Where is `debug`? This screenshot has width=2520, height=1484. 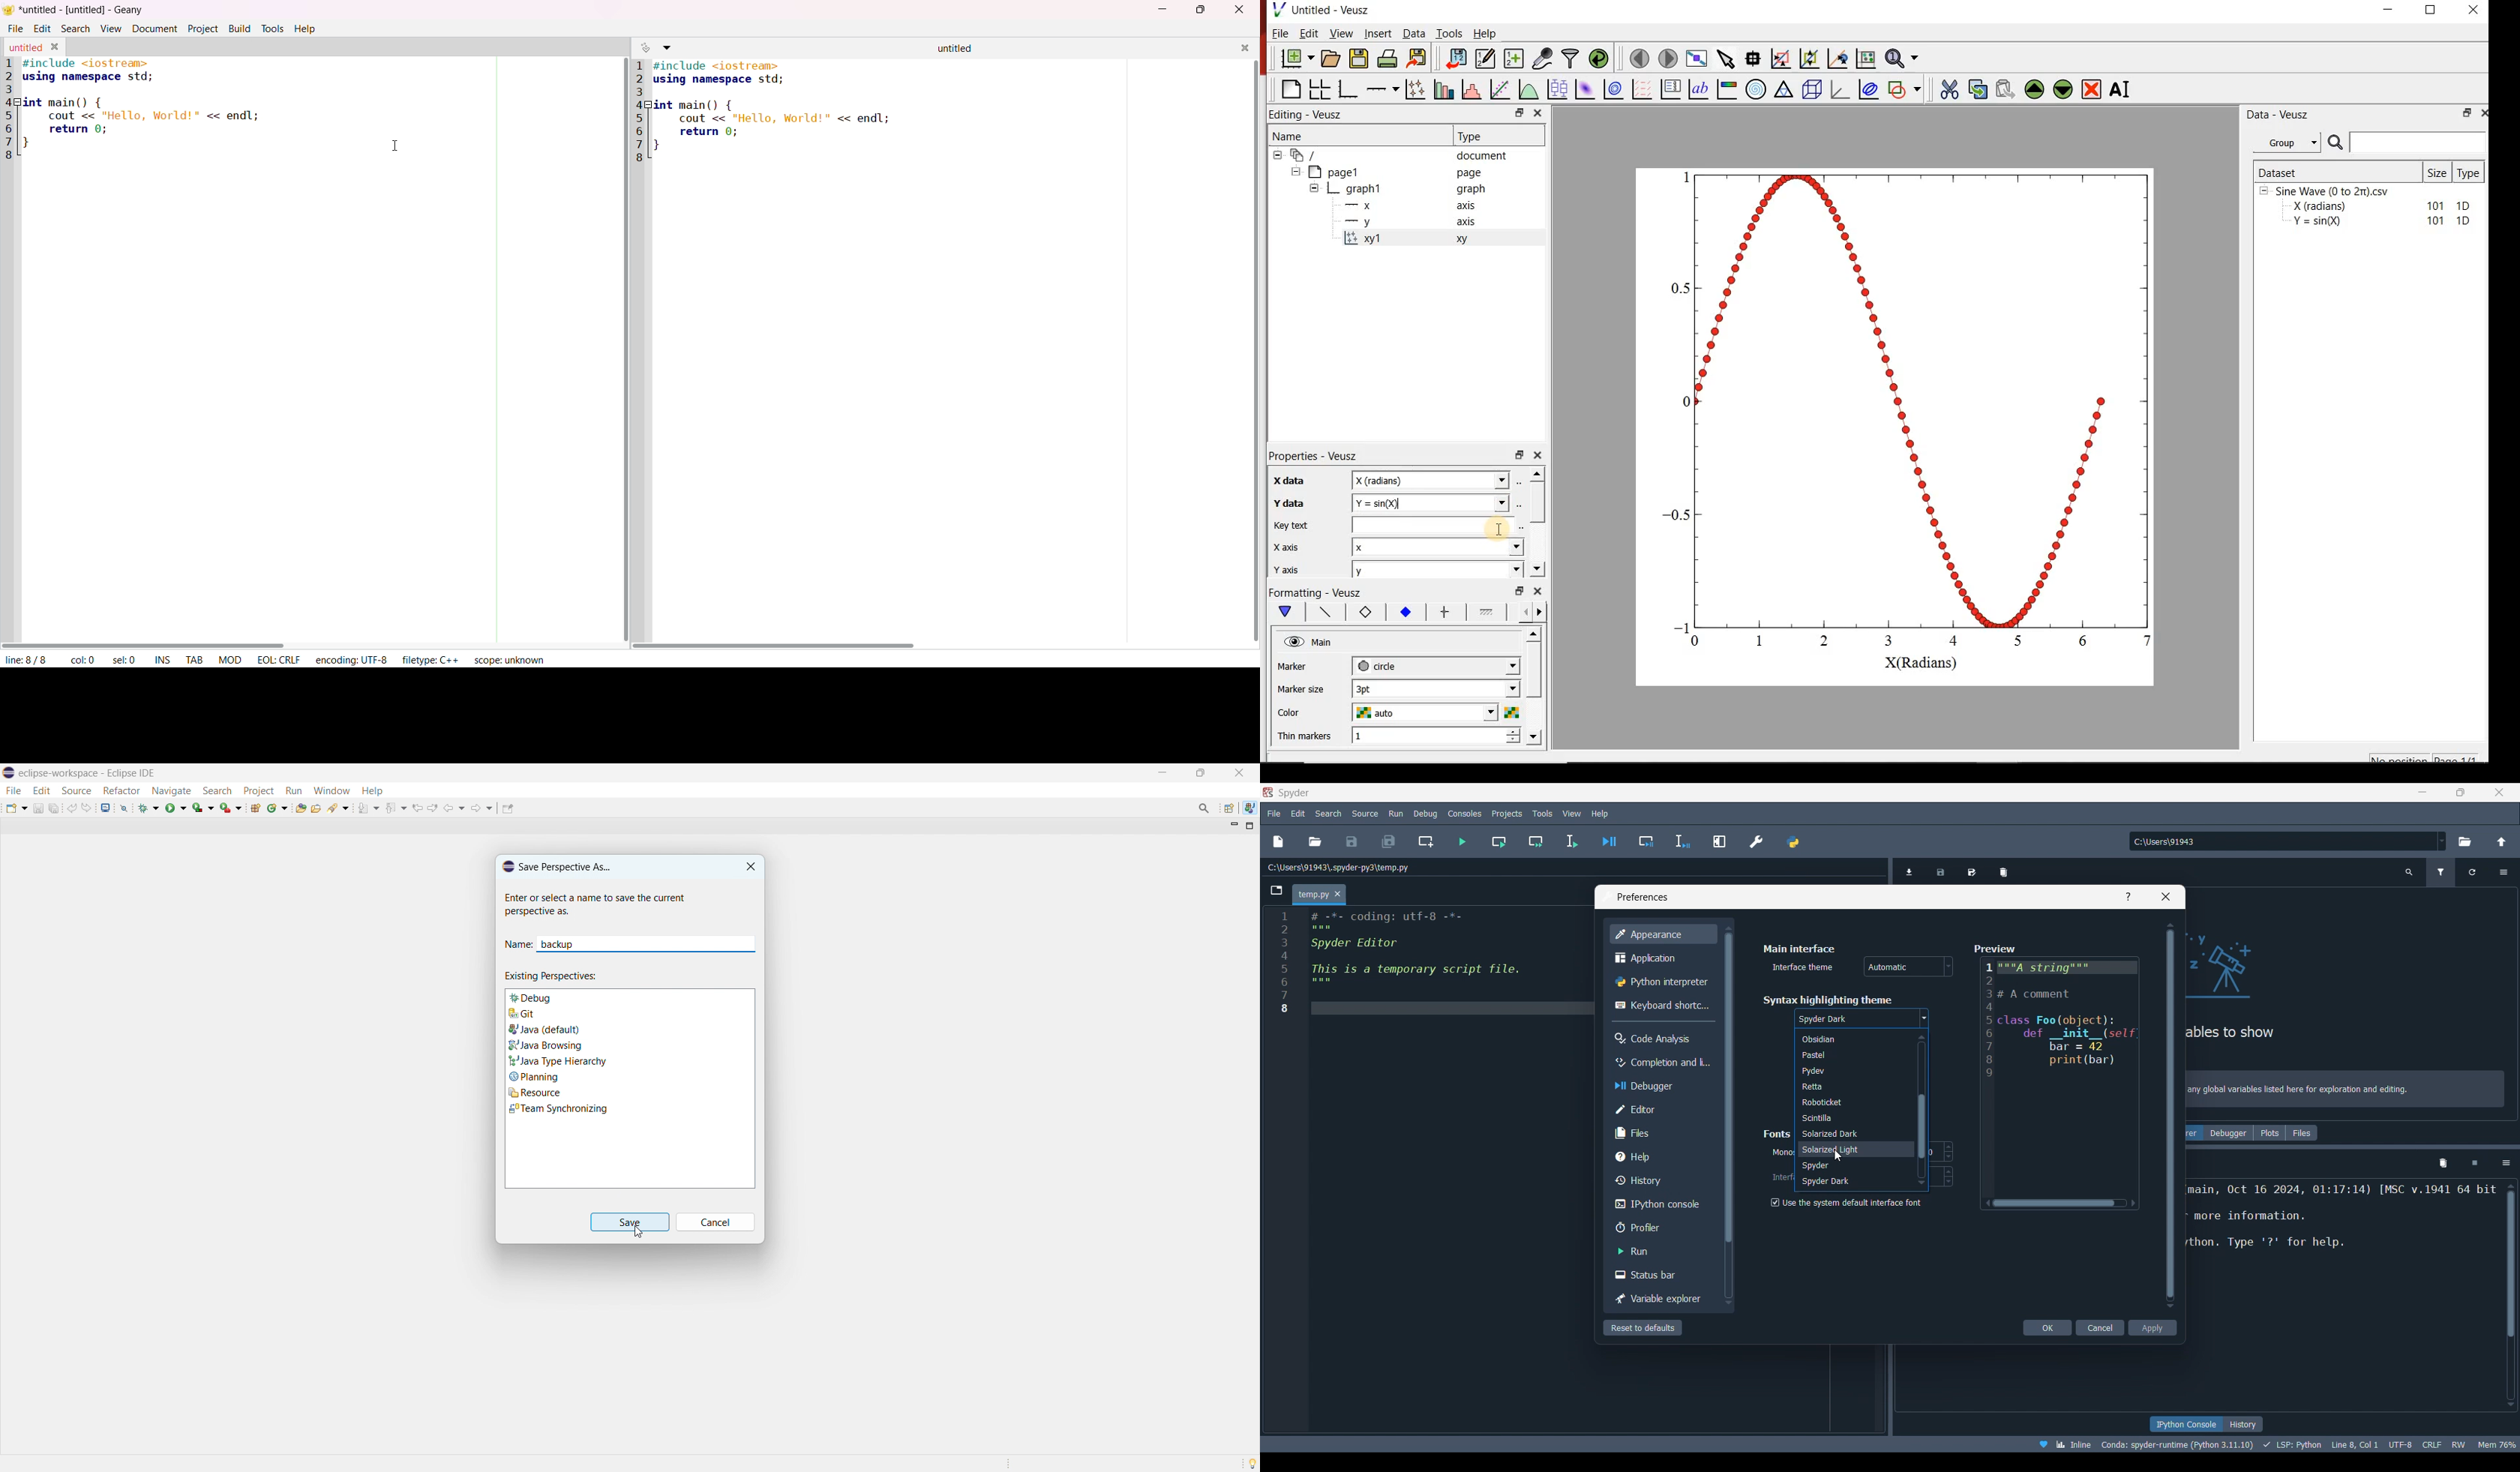
debug is located at coordinates (629, 996).